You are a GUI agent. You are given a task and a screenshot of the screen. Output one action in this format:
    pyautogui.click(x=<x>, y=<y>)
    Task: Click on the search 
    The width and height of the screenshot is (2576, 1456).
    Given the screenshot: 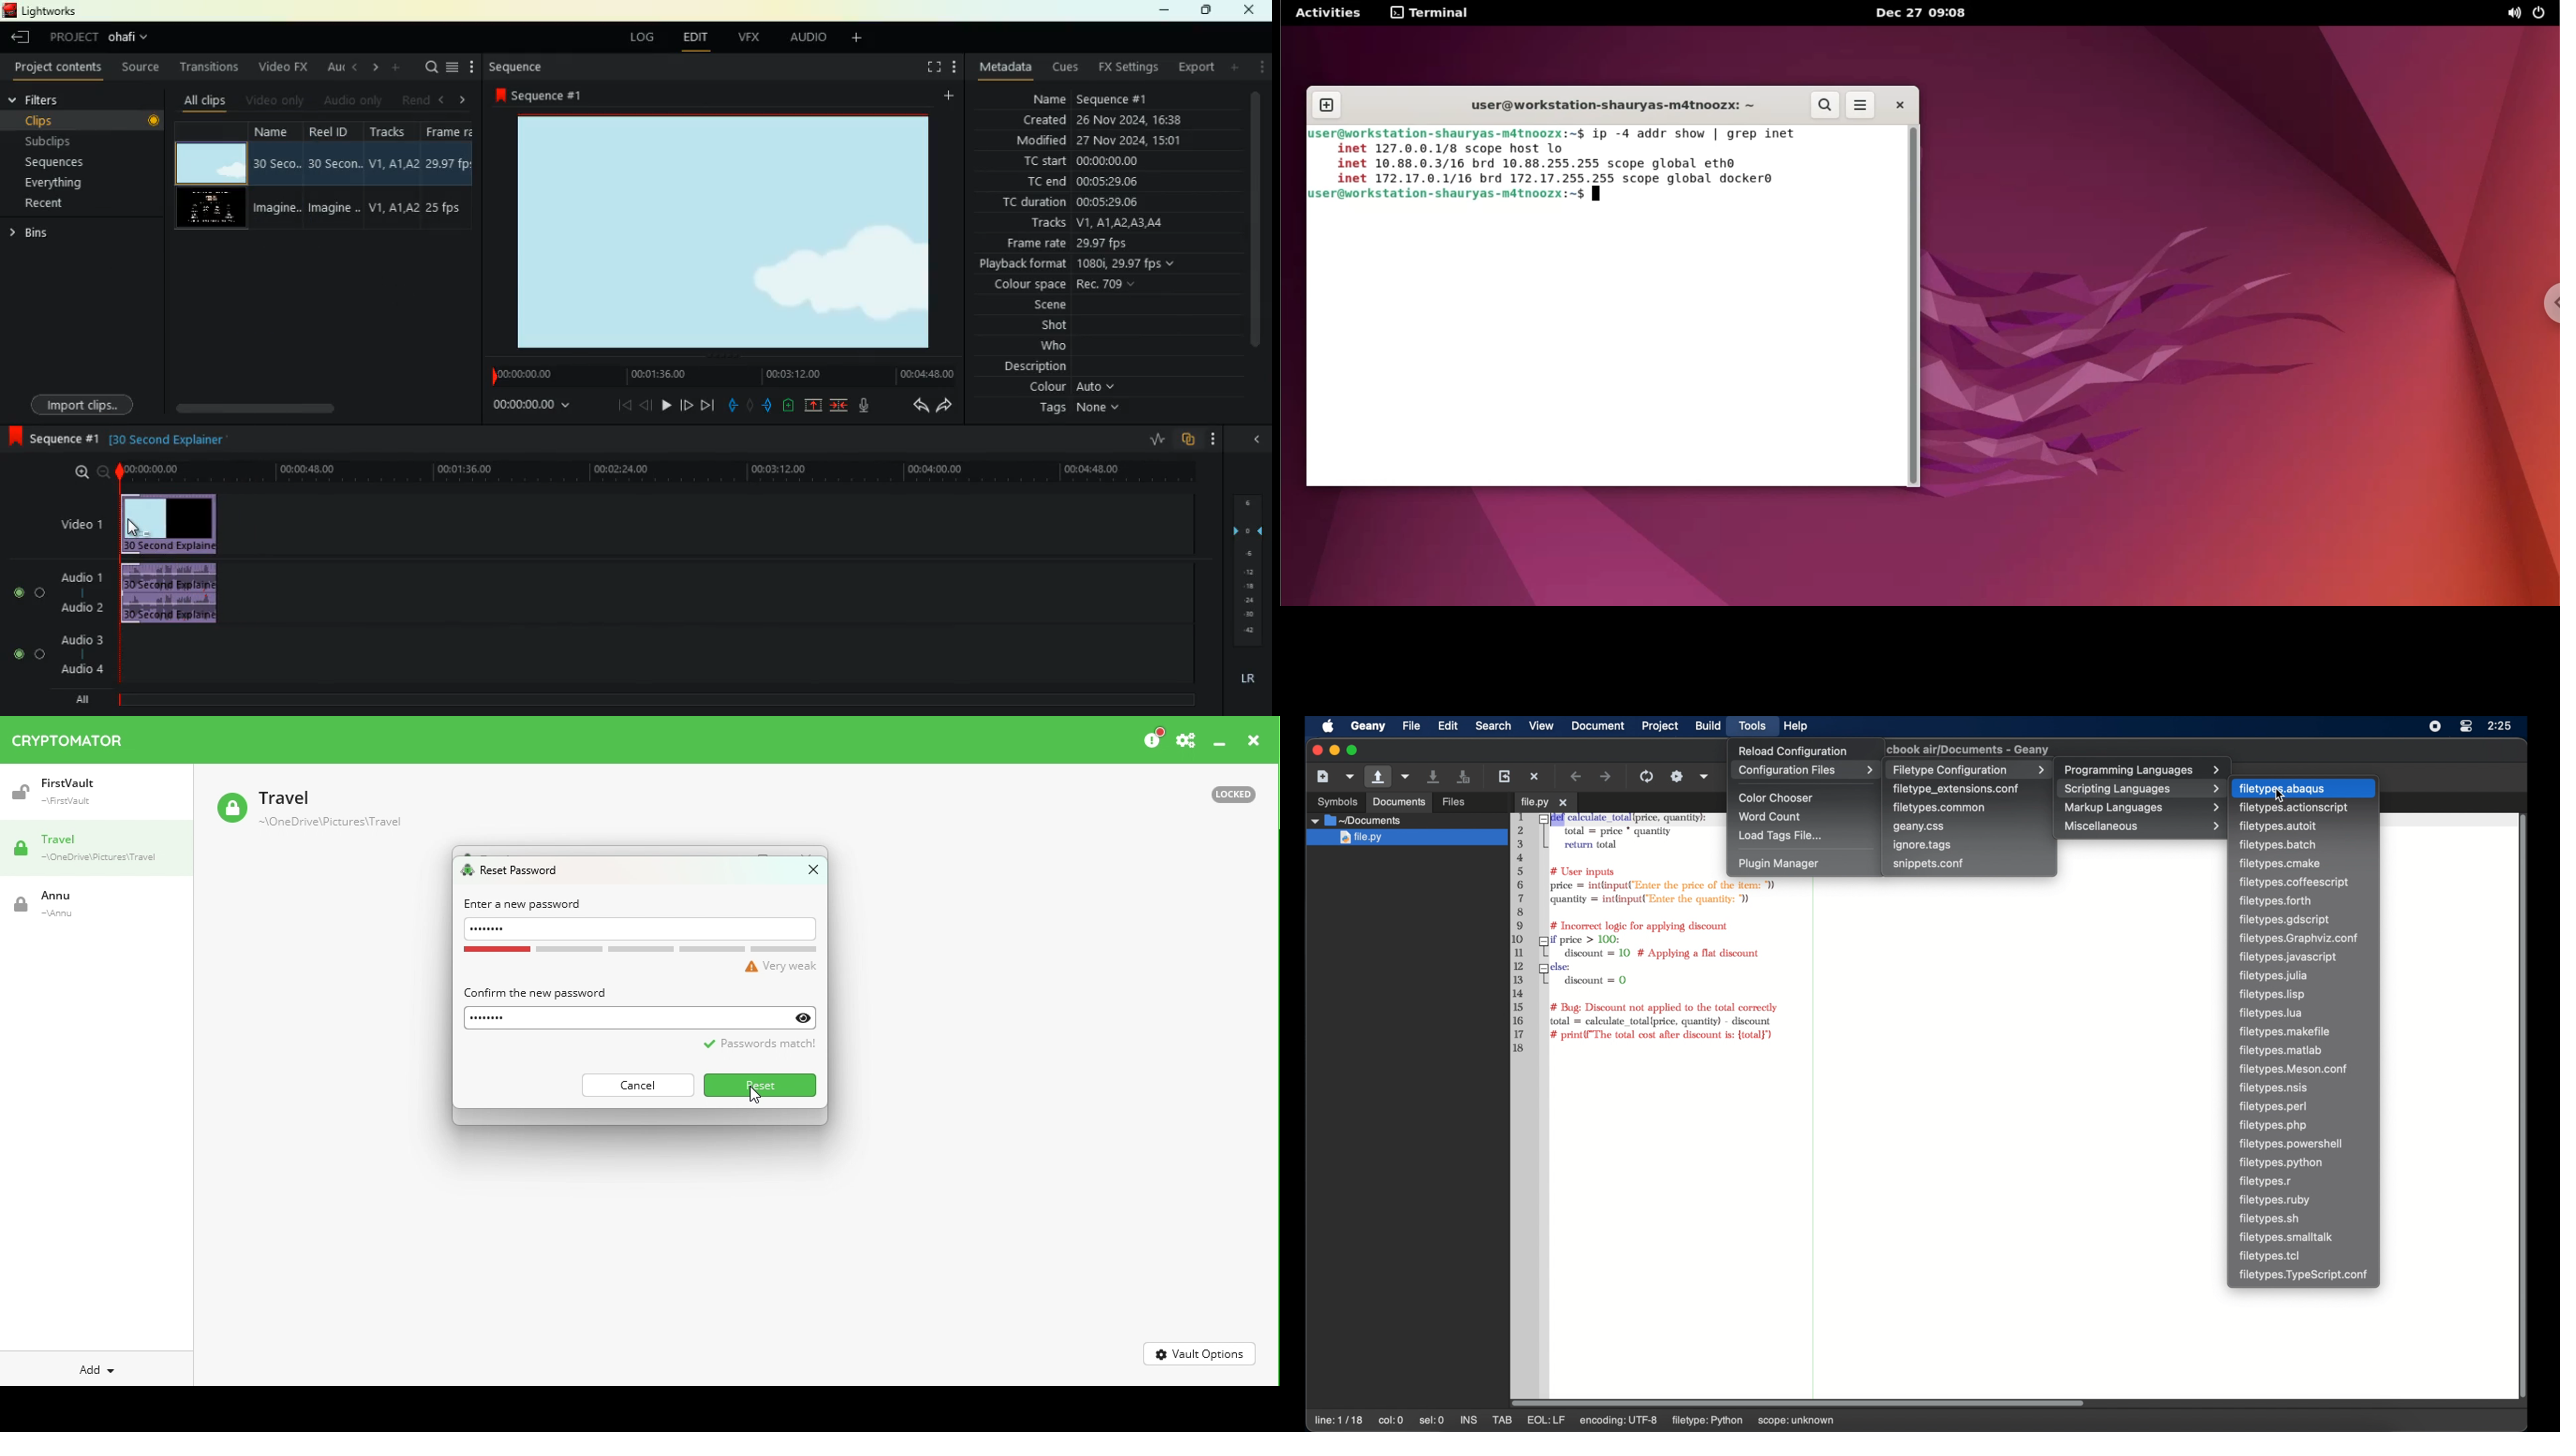 What is the action you would take?
    pyautogui.click(x=1825, y=105)
    